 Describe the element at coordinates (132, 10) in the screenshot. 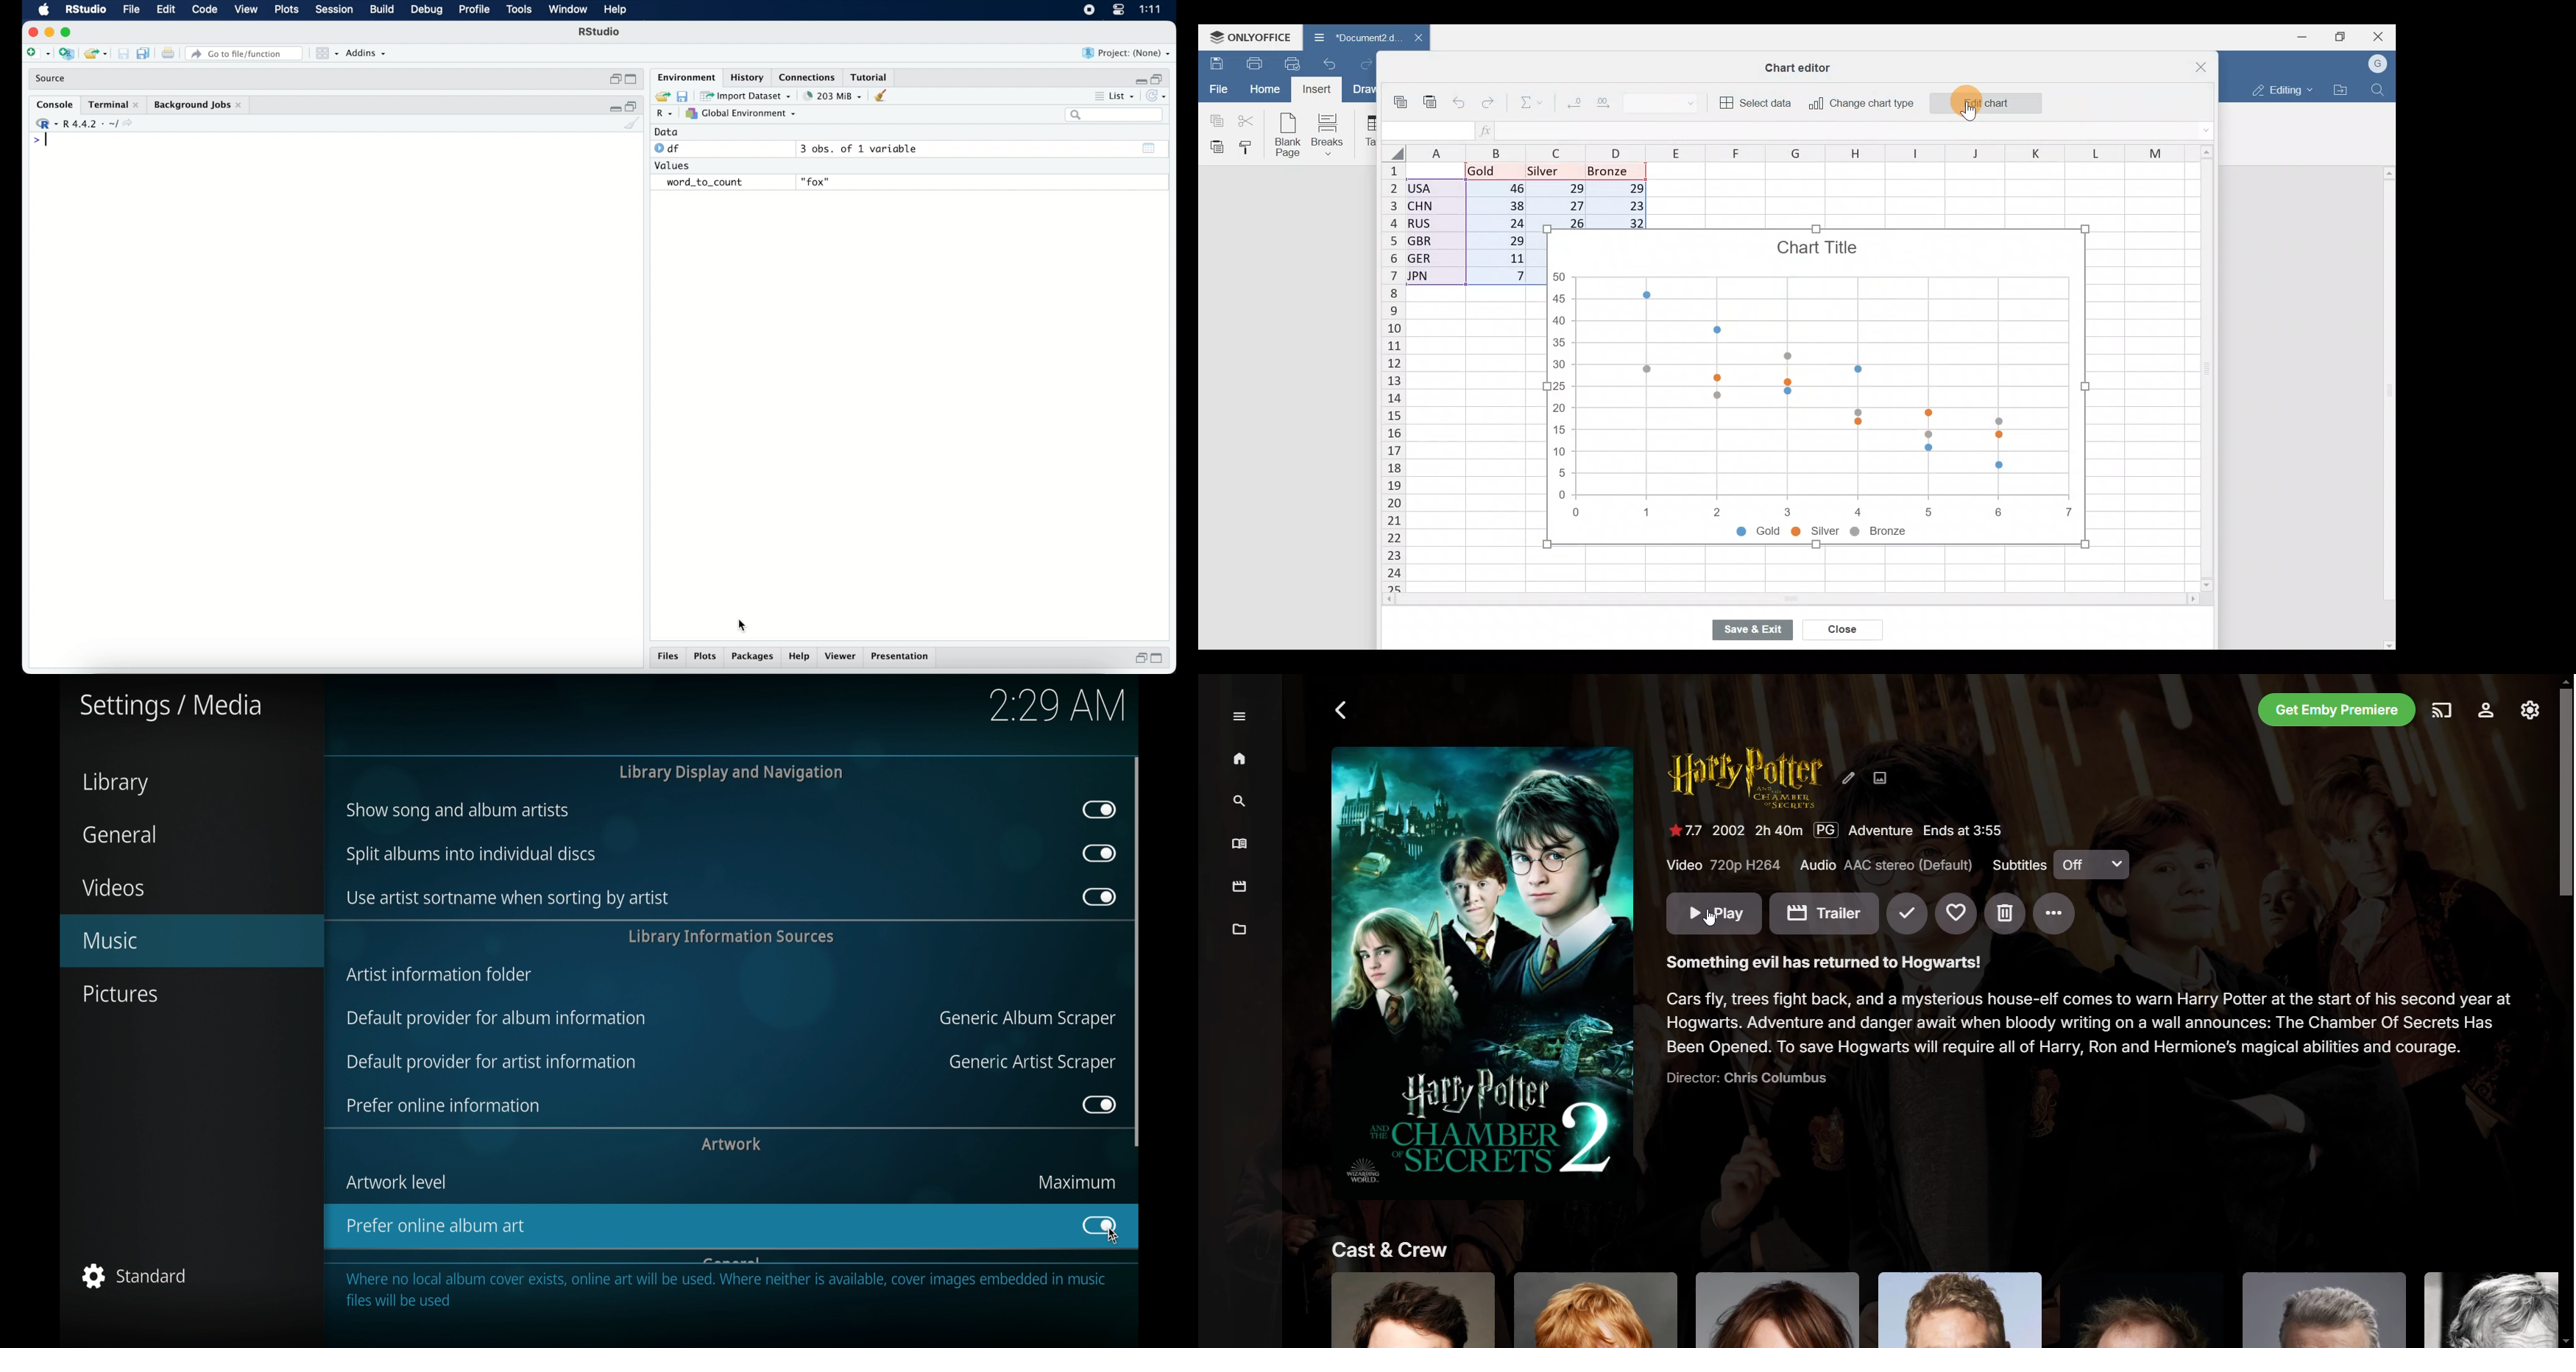

I see `file` at that location.